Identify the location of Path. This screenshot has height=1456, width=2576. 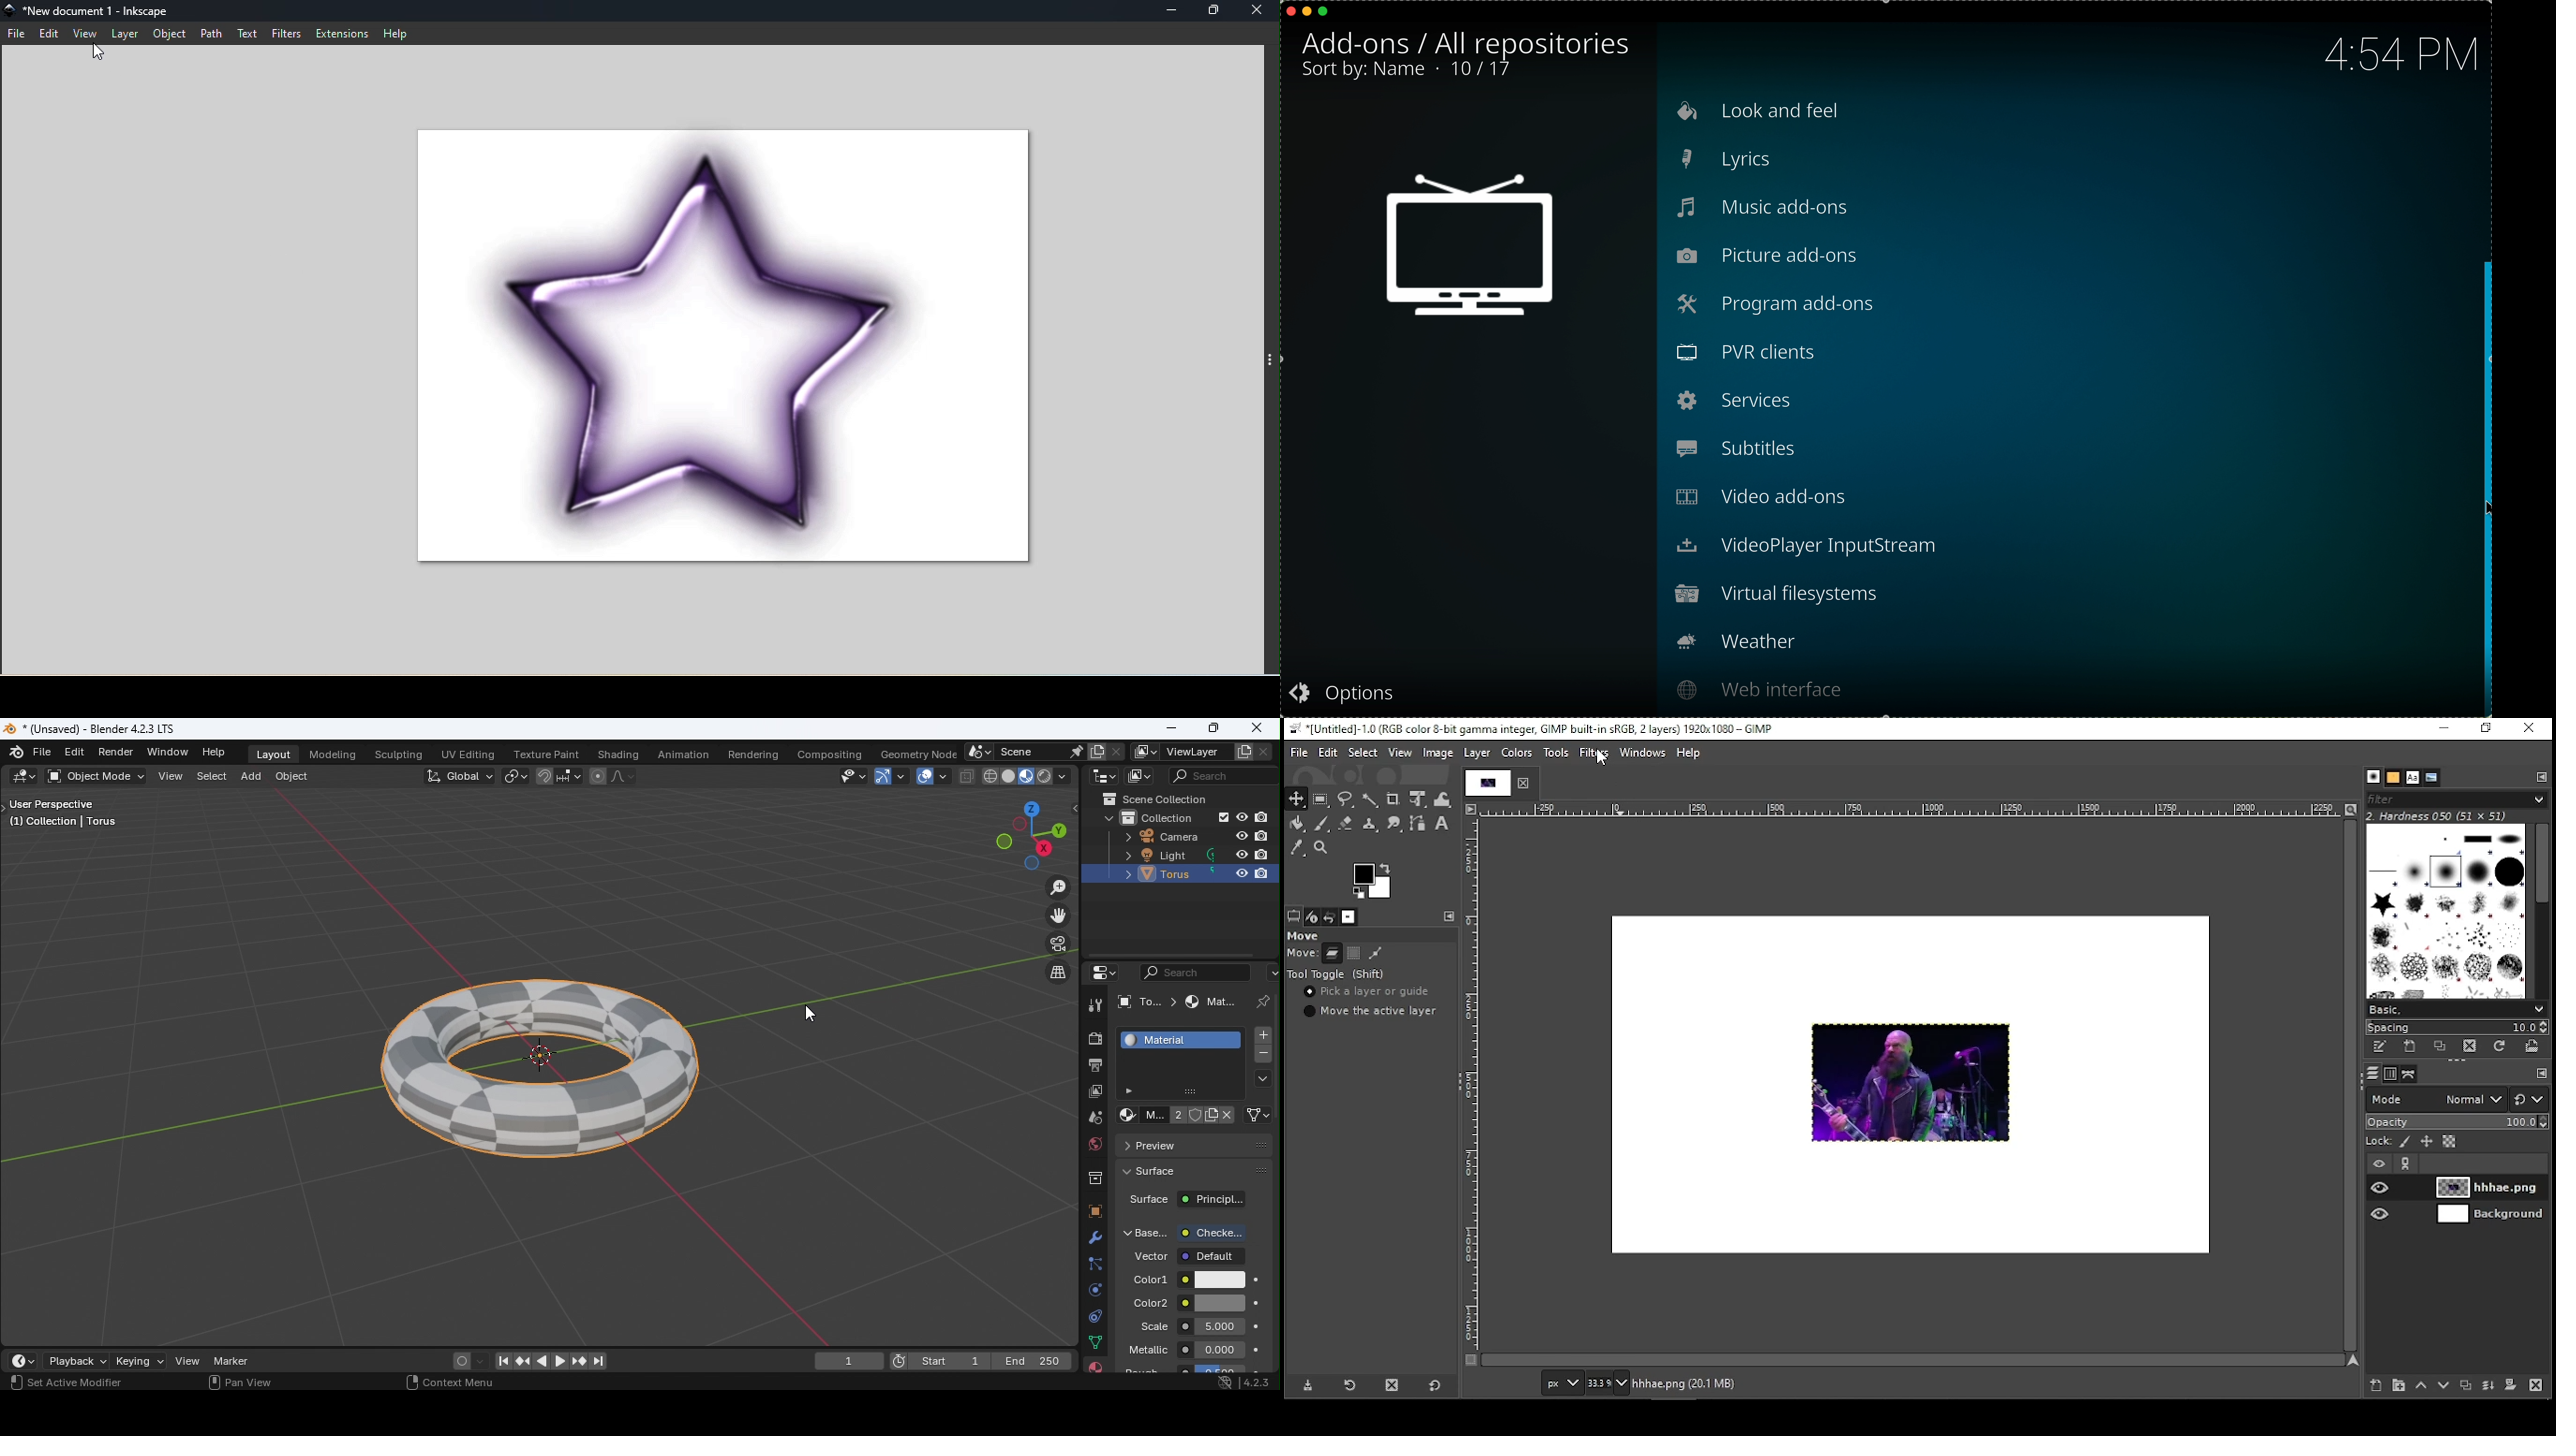
(210, 34).